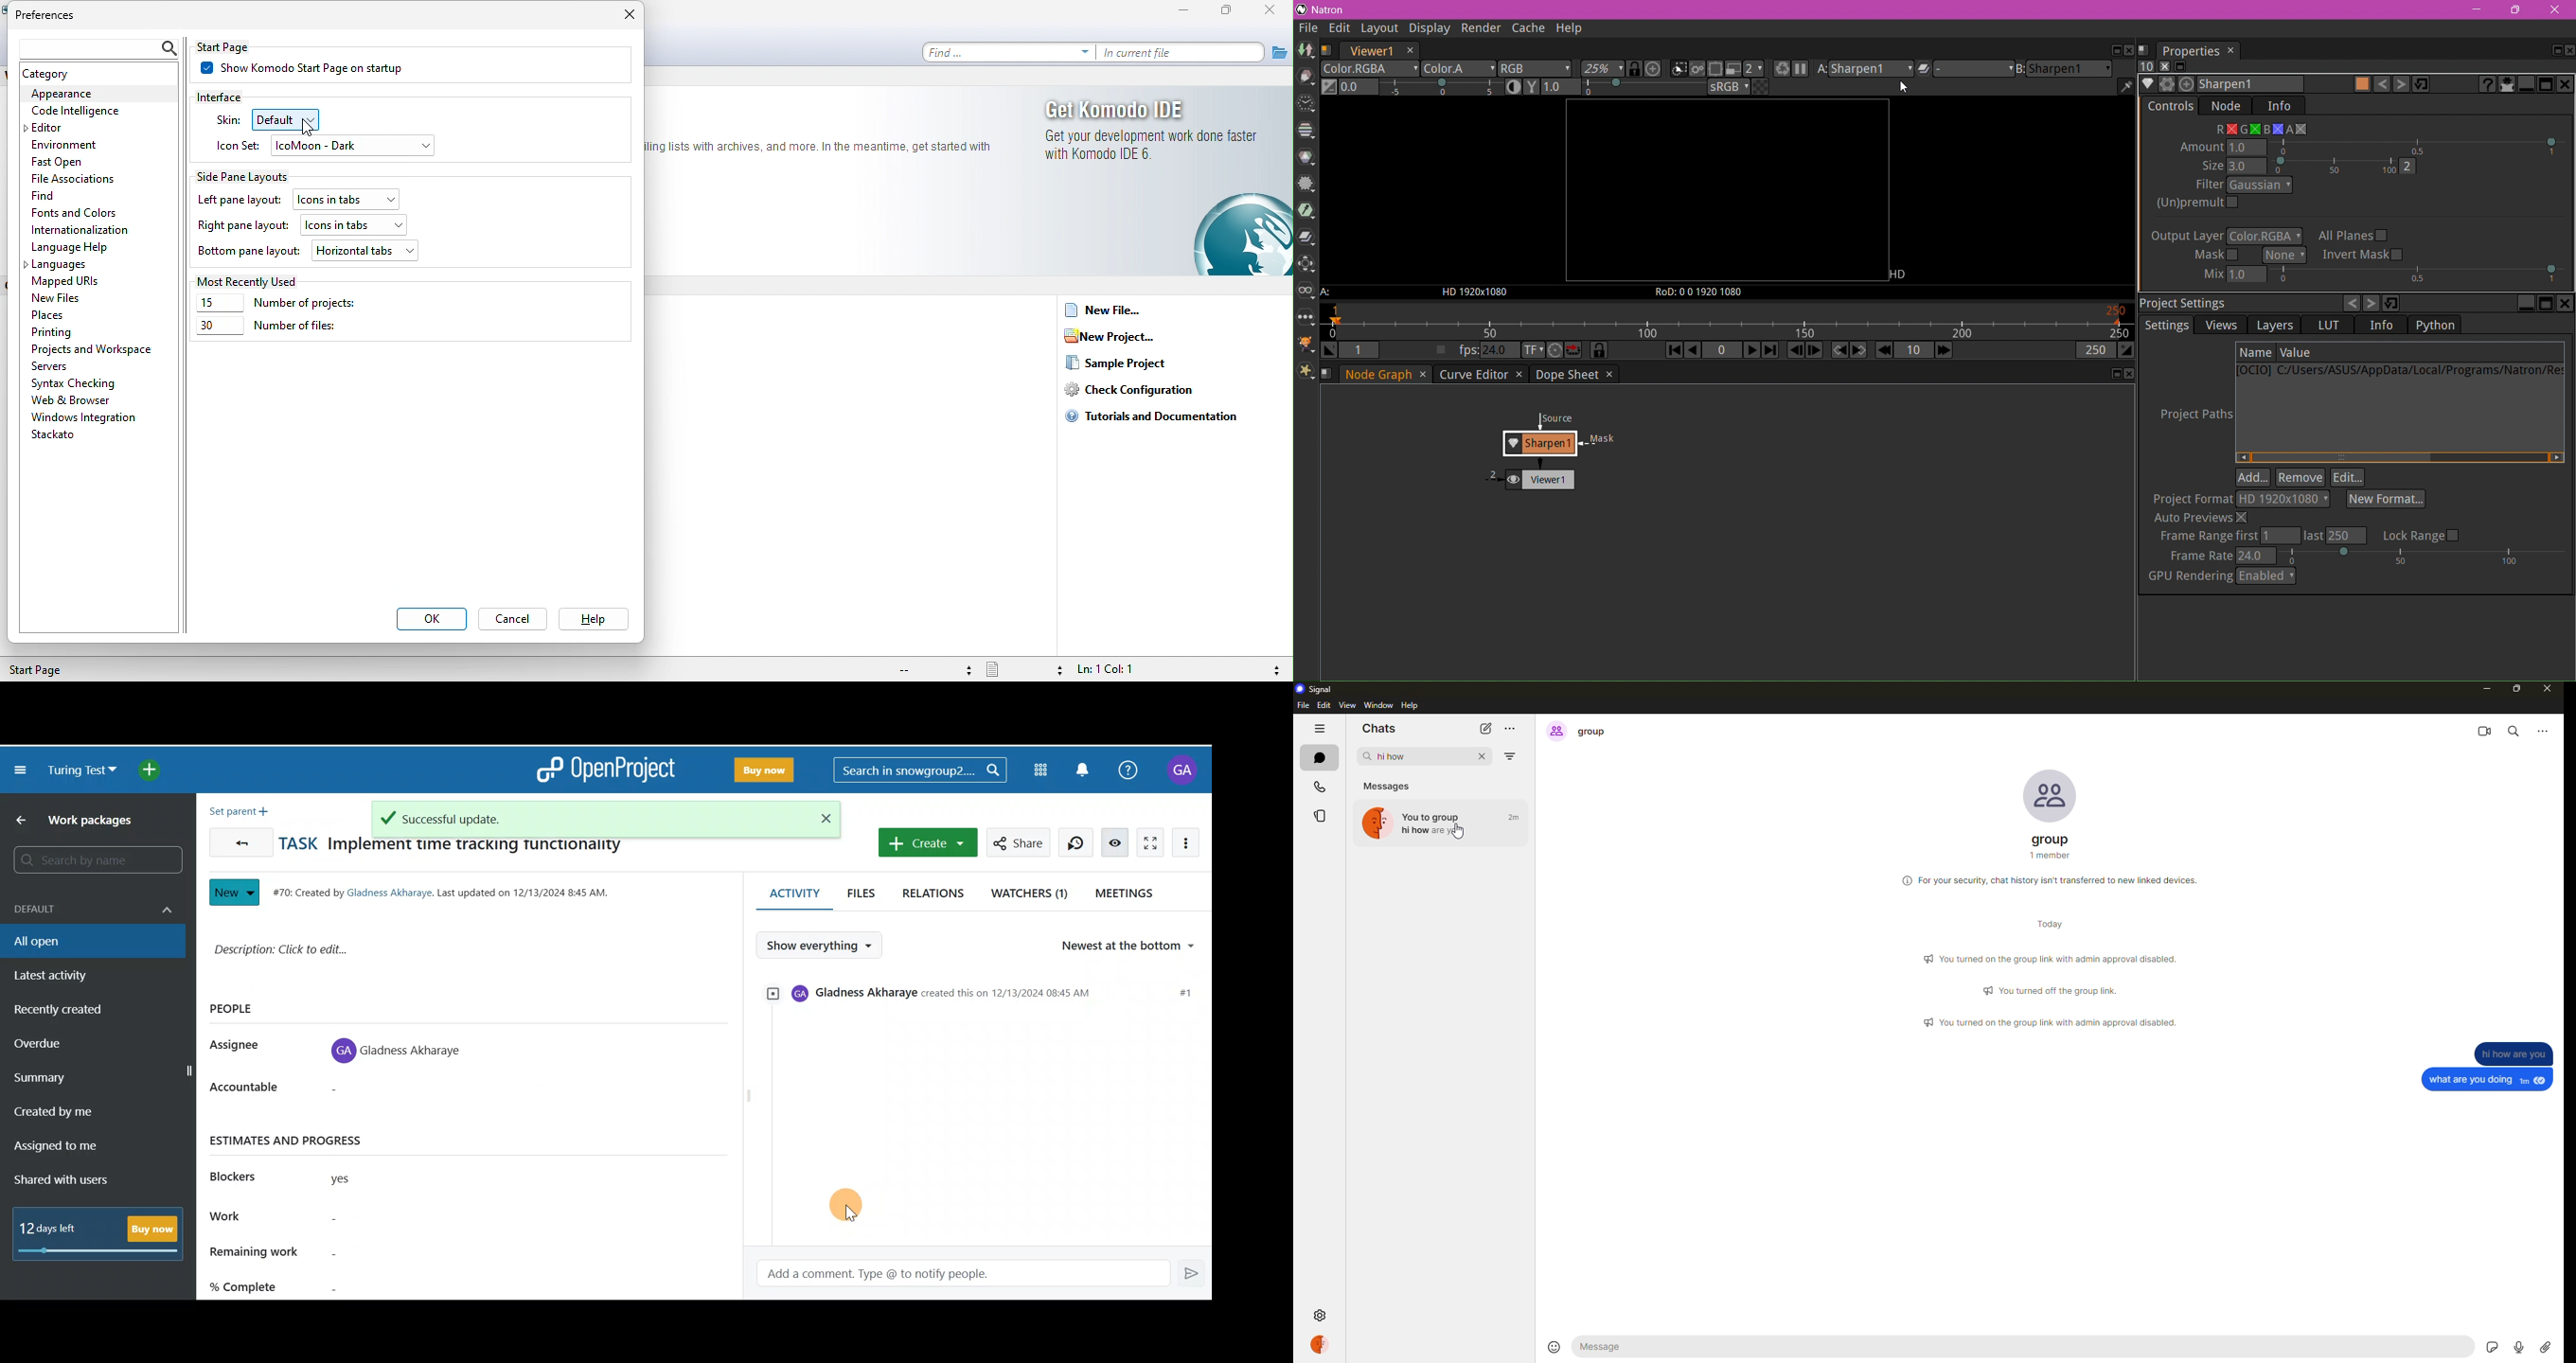 The image size is (2576, 1372). What do you see at coordinates (336, 1253) in the screenshot?
I see `Remaining work` at bounding box center [336, 1253].